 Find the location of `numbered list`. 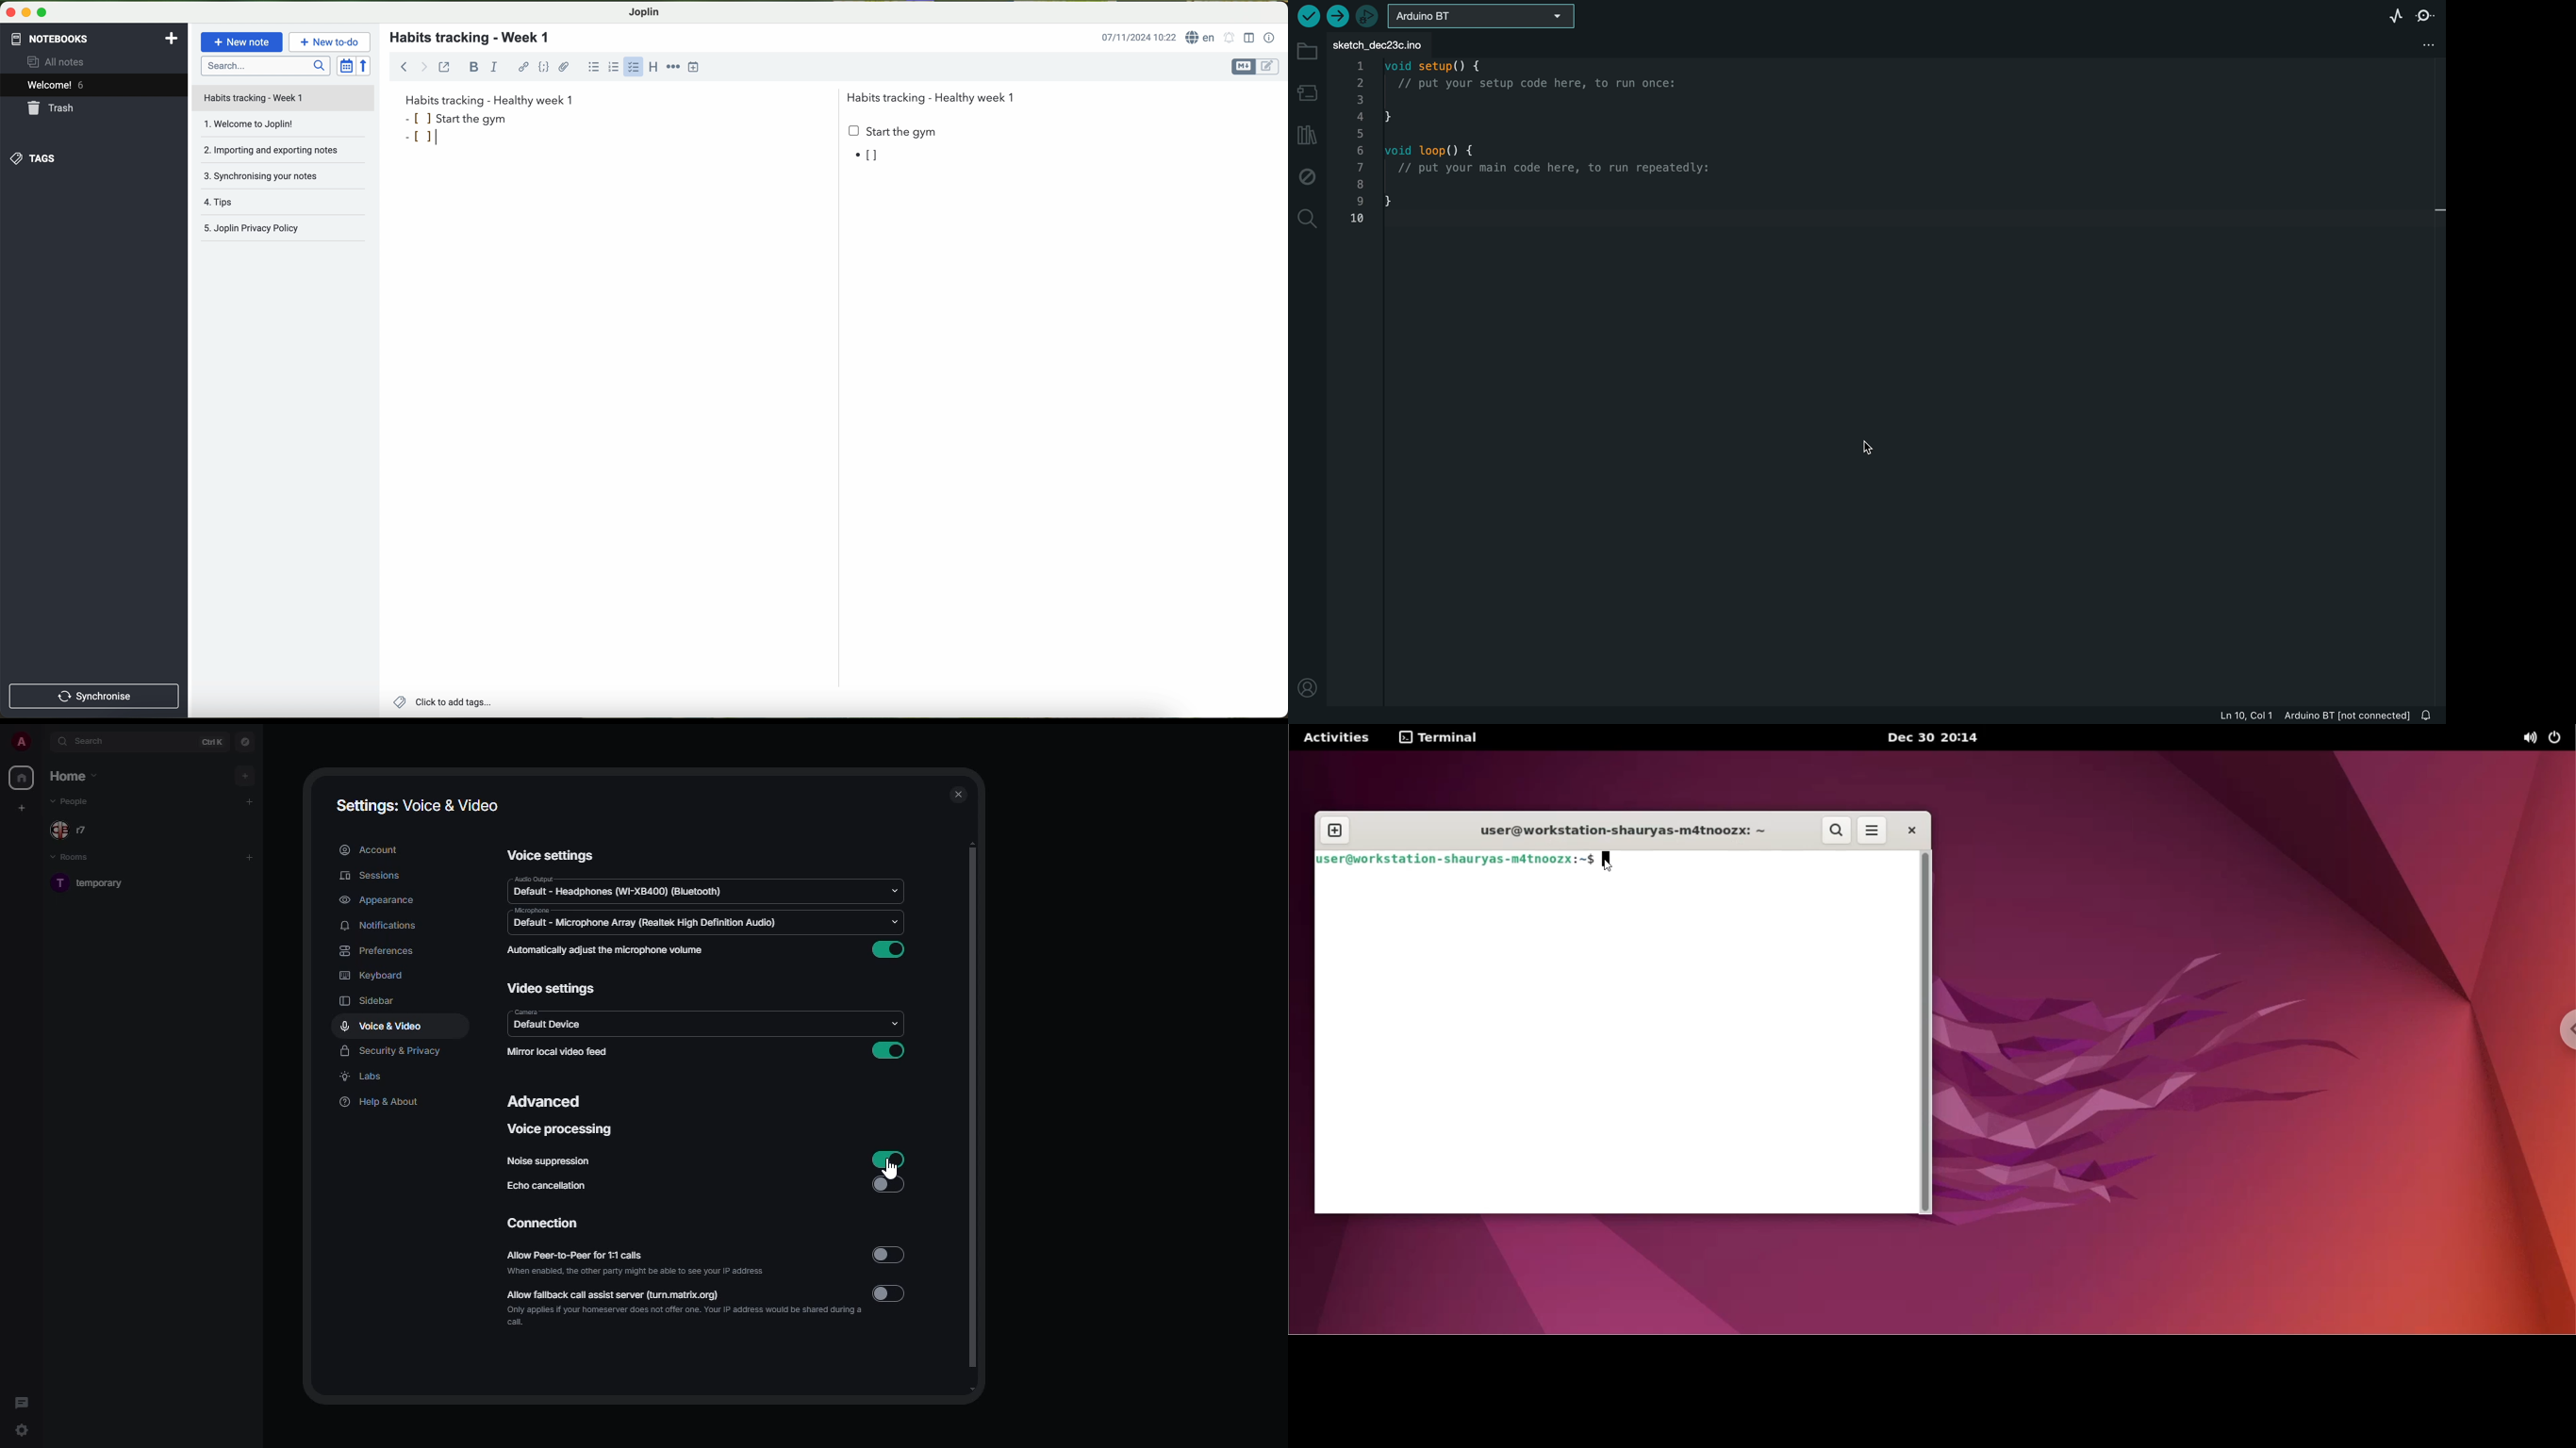

numbered list is located at coordinates (615, 66).